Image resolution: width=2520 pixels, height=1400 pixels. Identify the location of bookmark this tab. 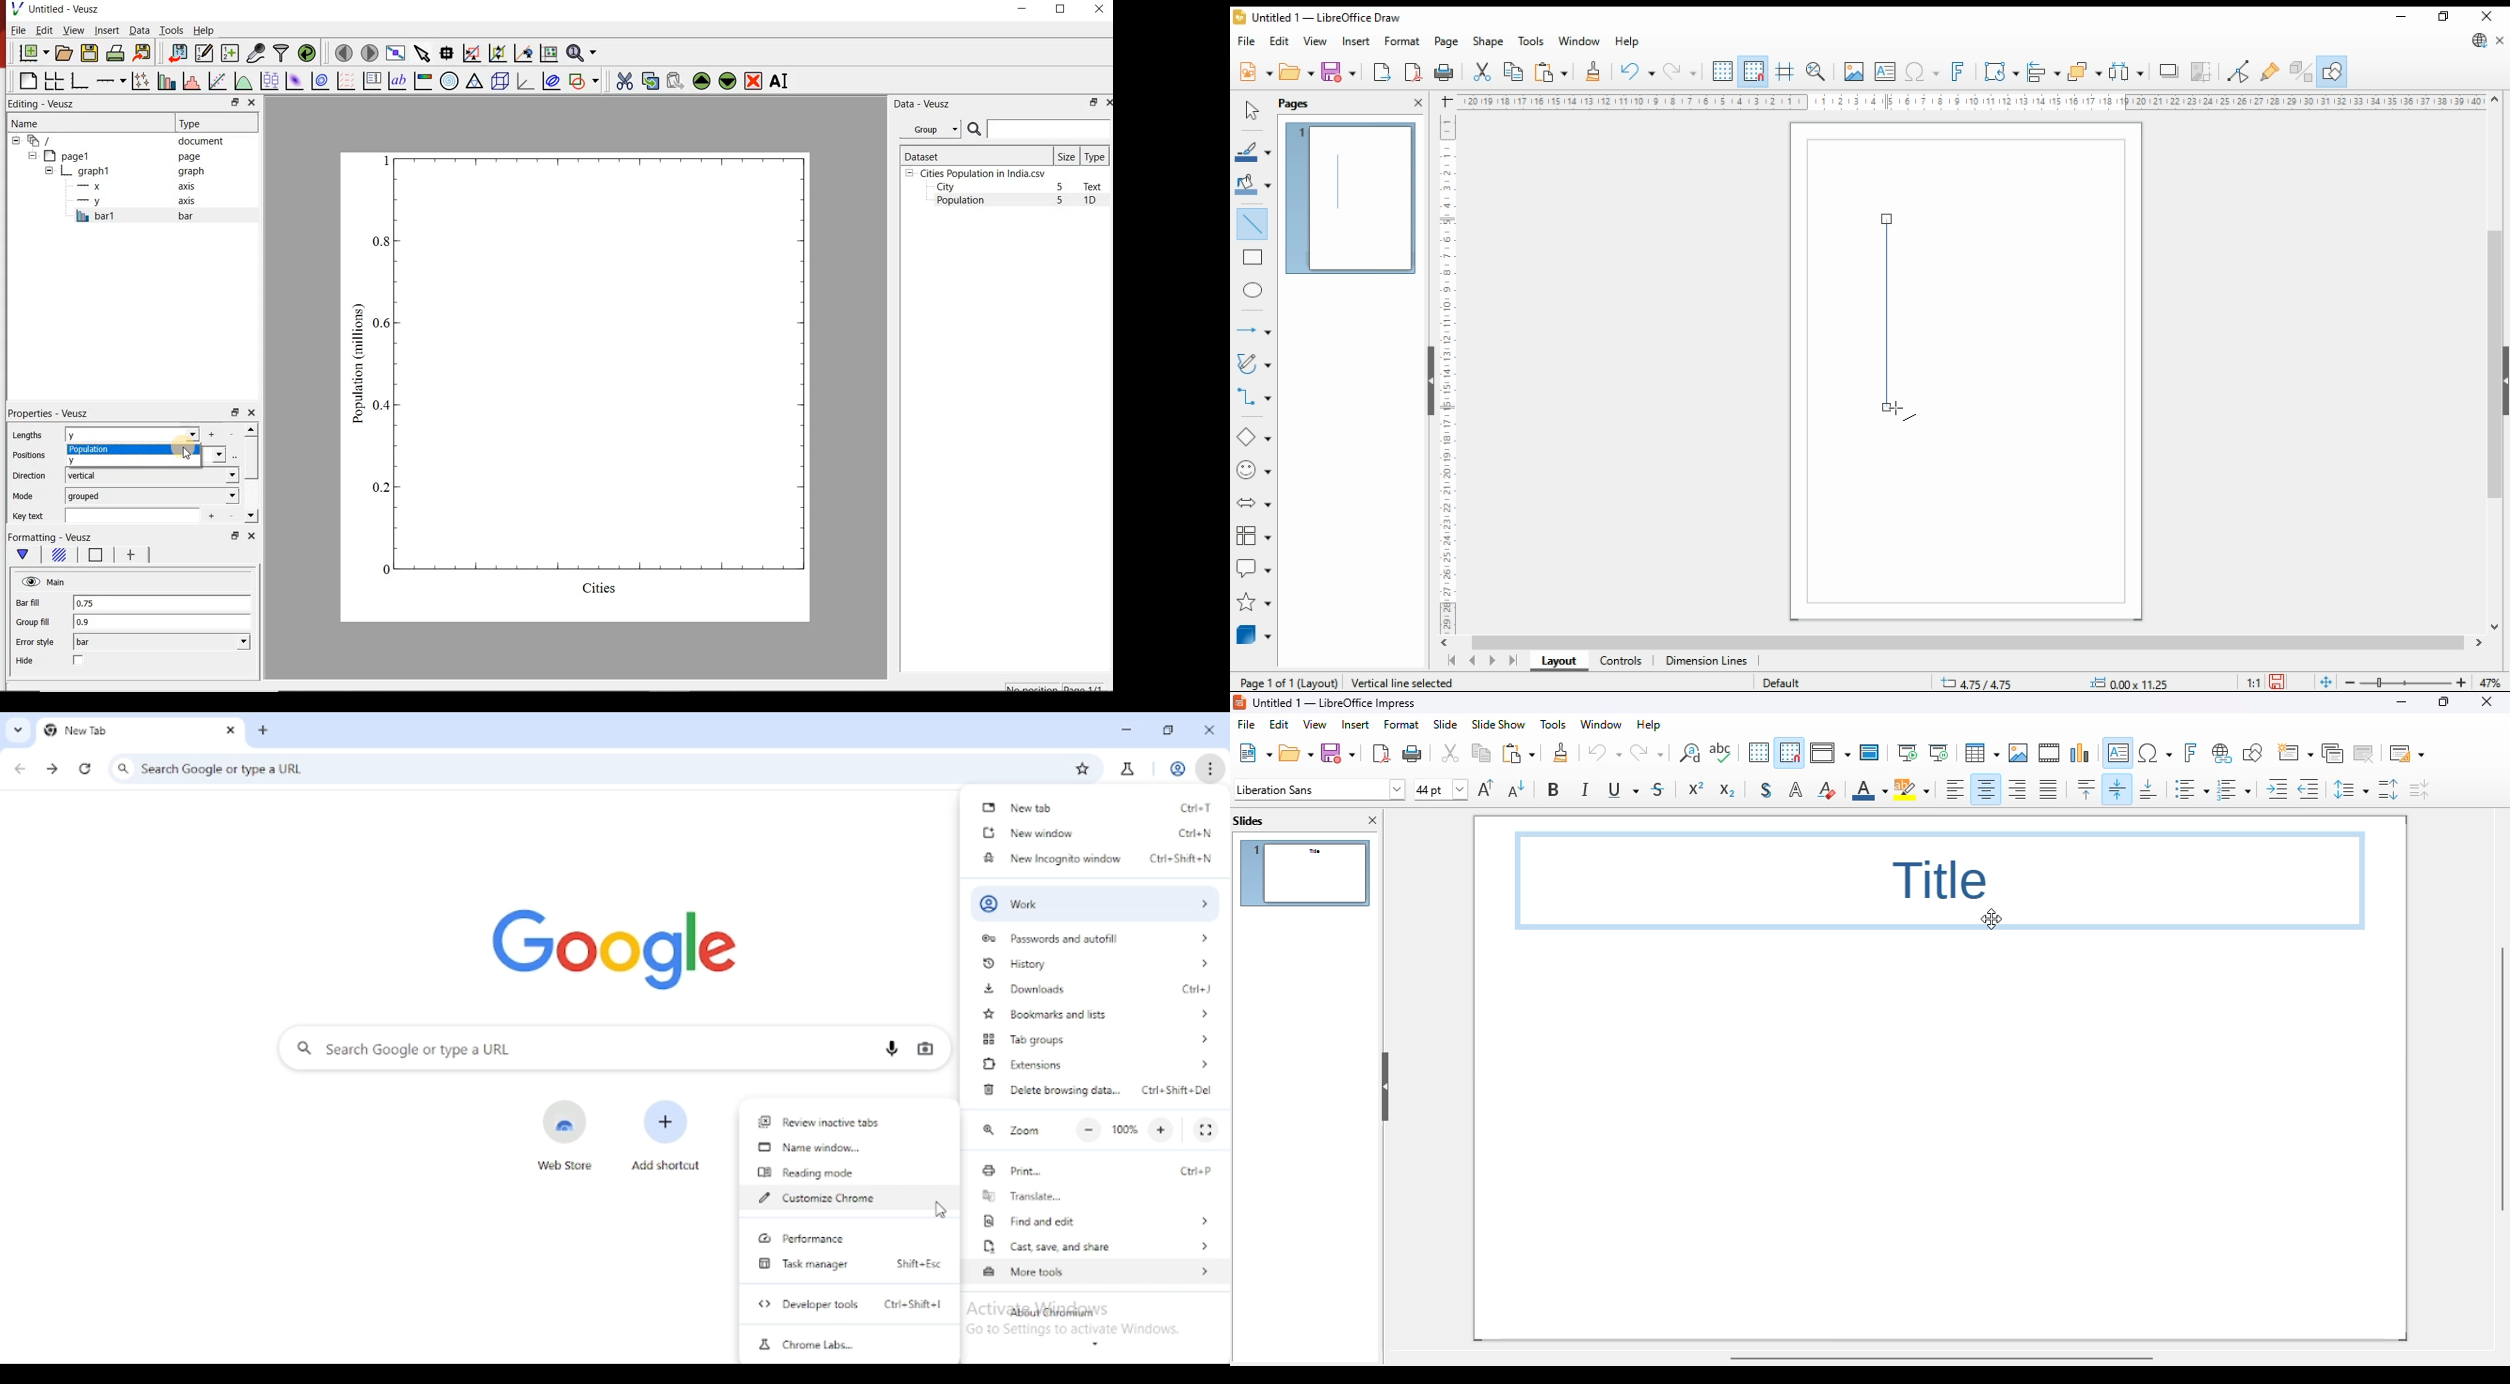
(1082, 768).